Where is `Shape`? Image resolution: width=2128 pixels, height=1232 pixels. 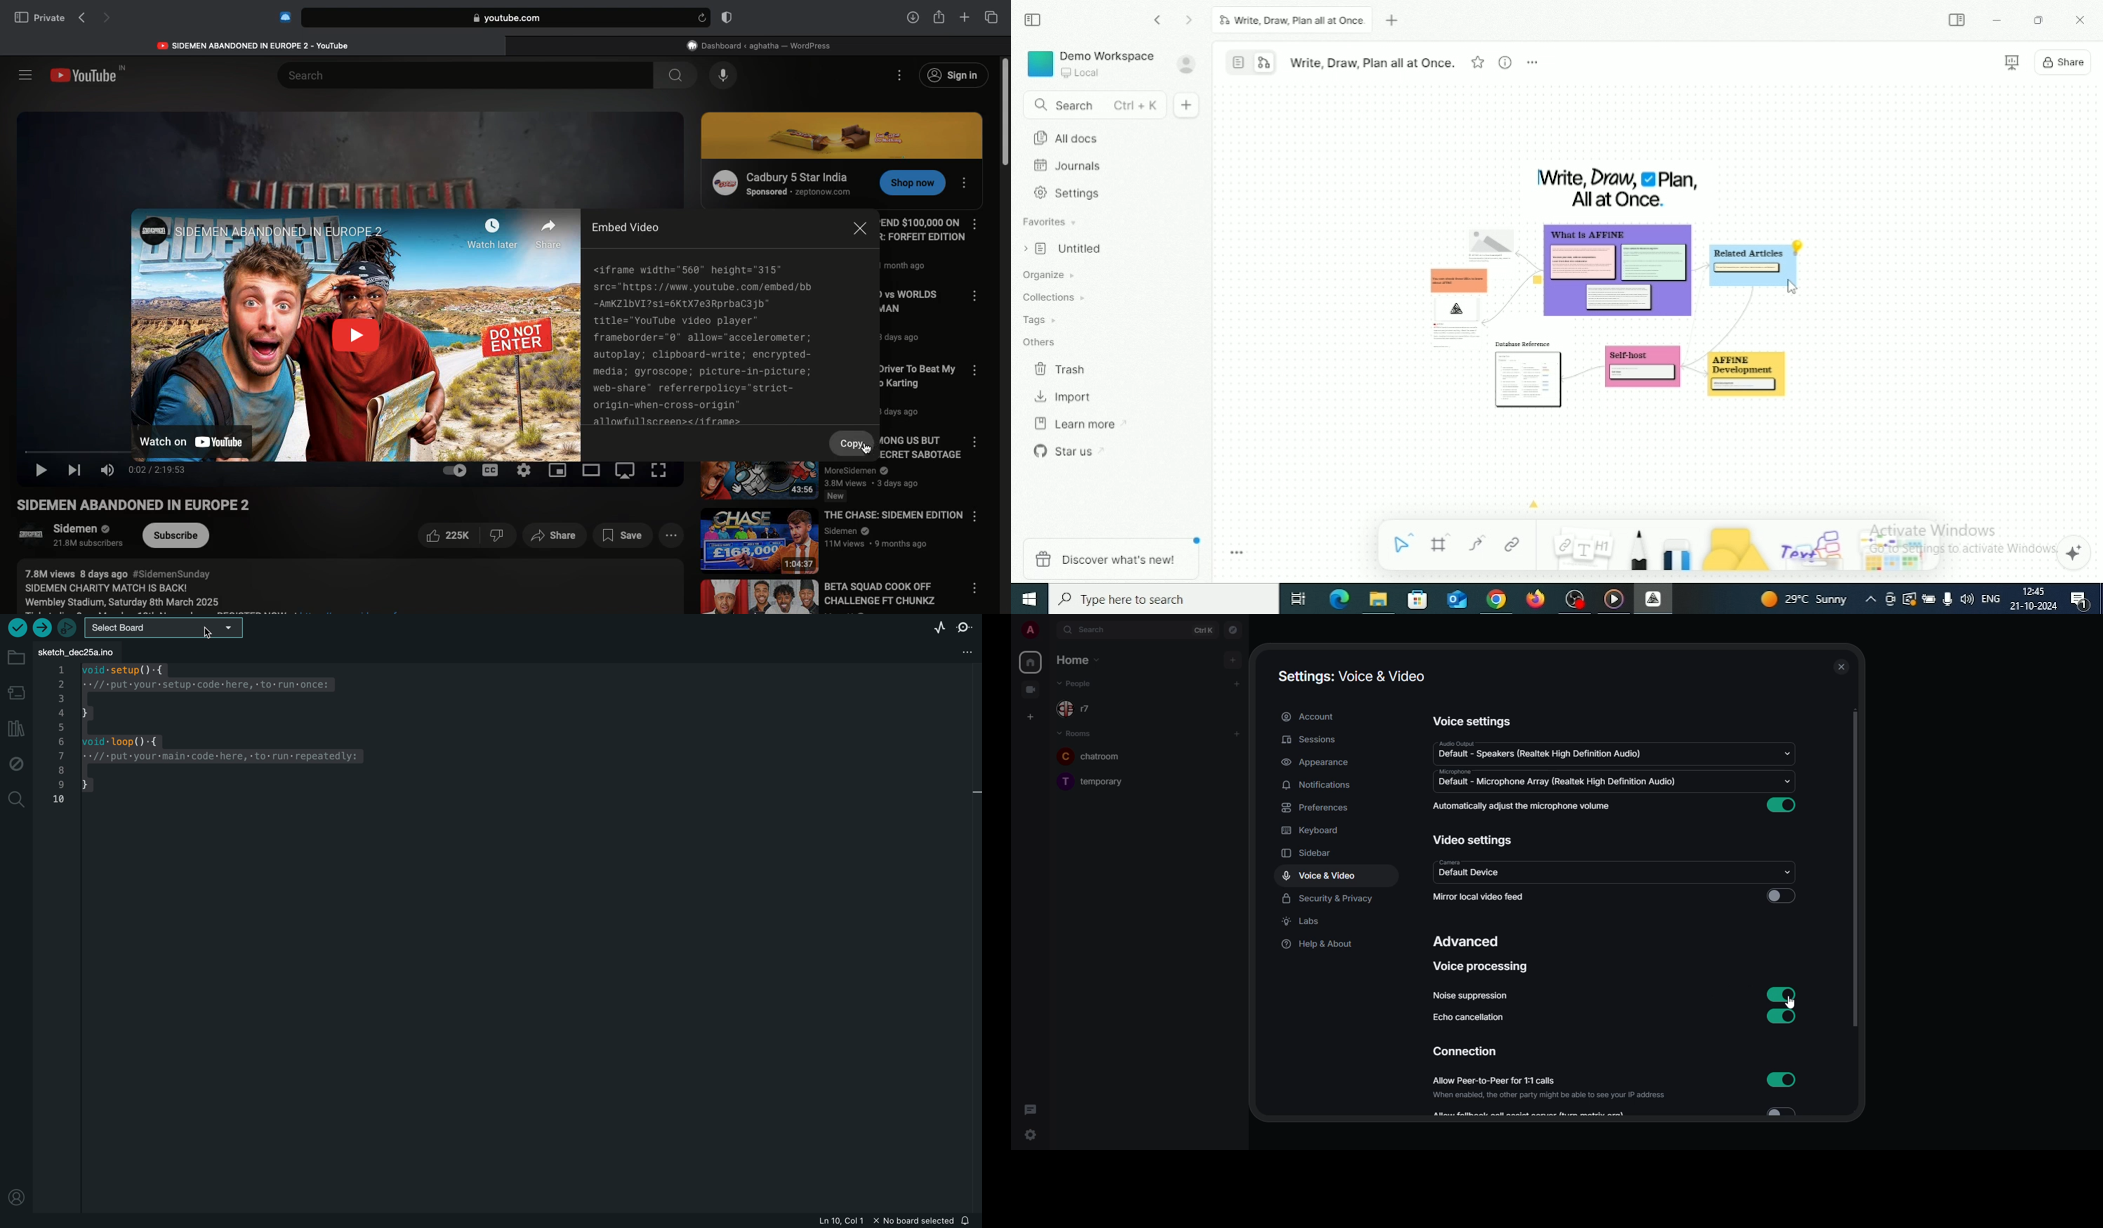
Shape is located at coordinates (1735, 548).